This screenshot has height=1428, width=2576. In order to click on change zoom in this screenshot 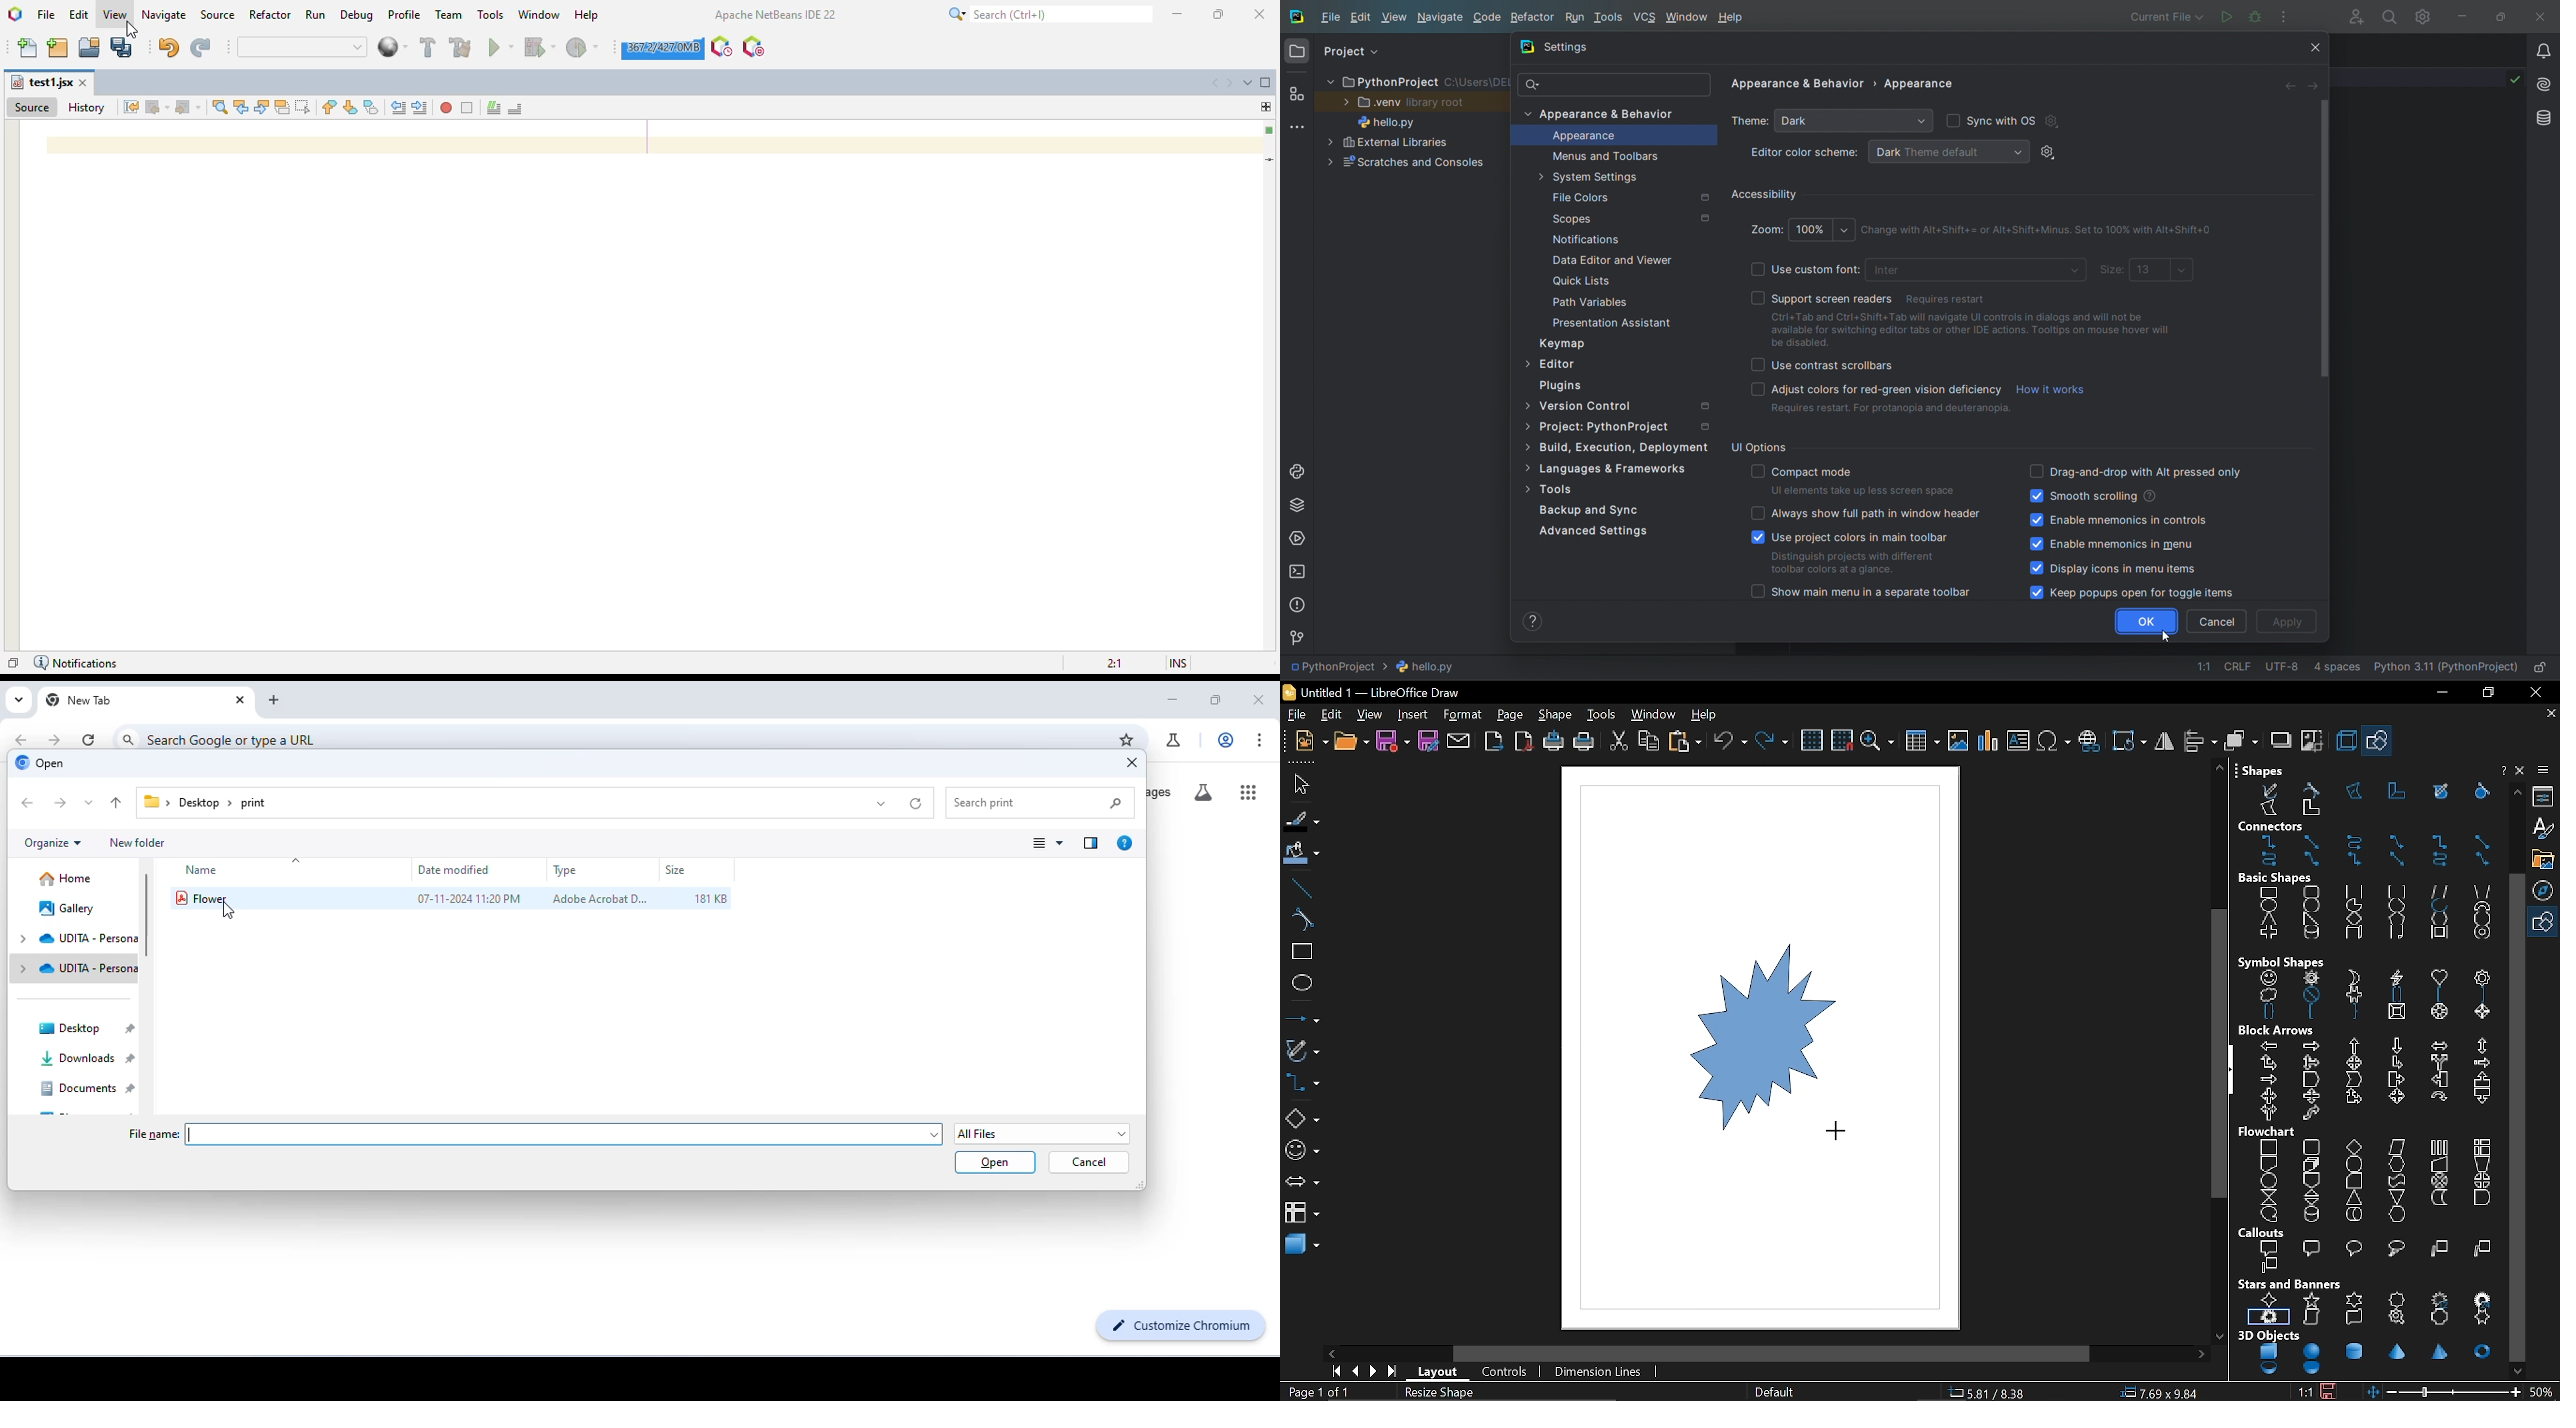, I will do `click(2445, 1392)`.